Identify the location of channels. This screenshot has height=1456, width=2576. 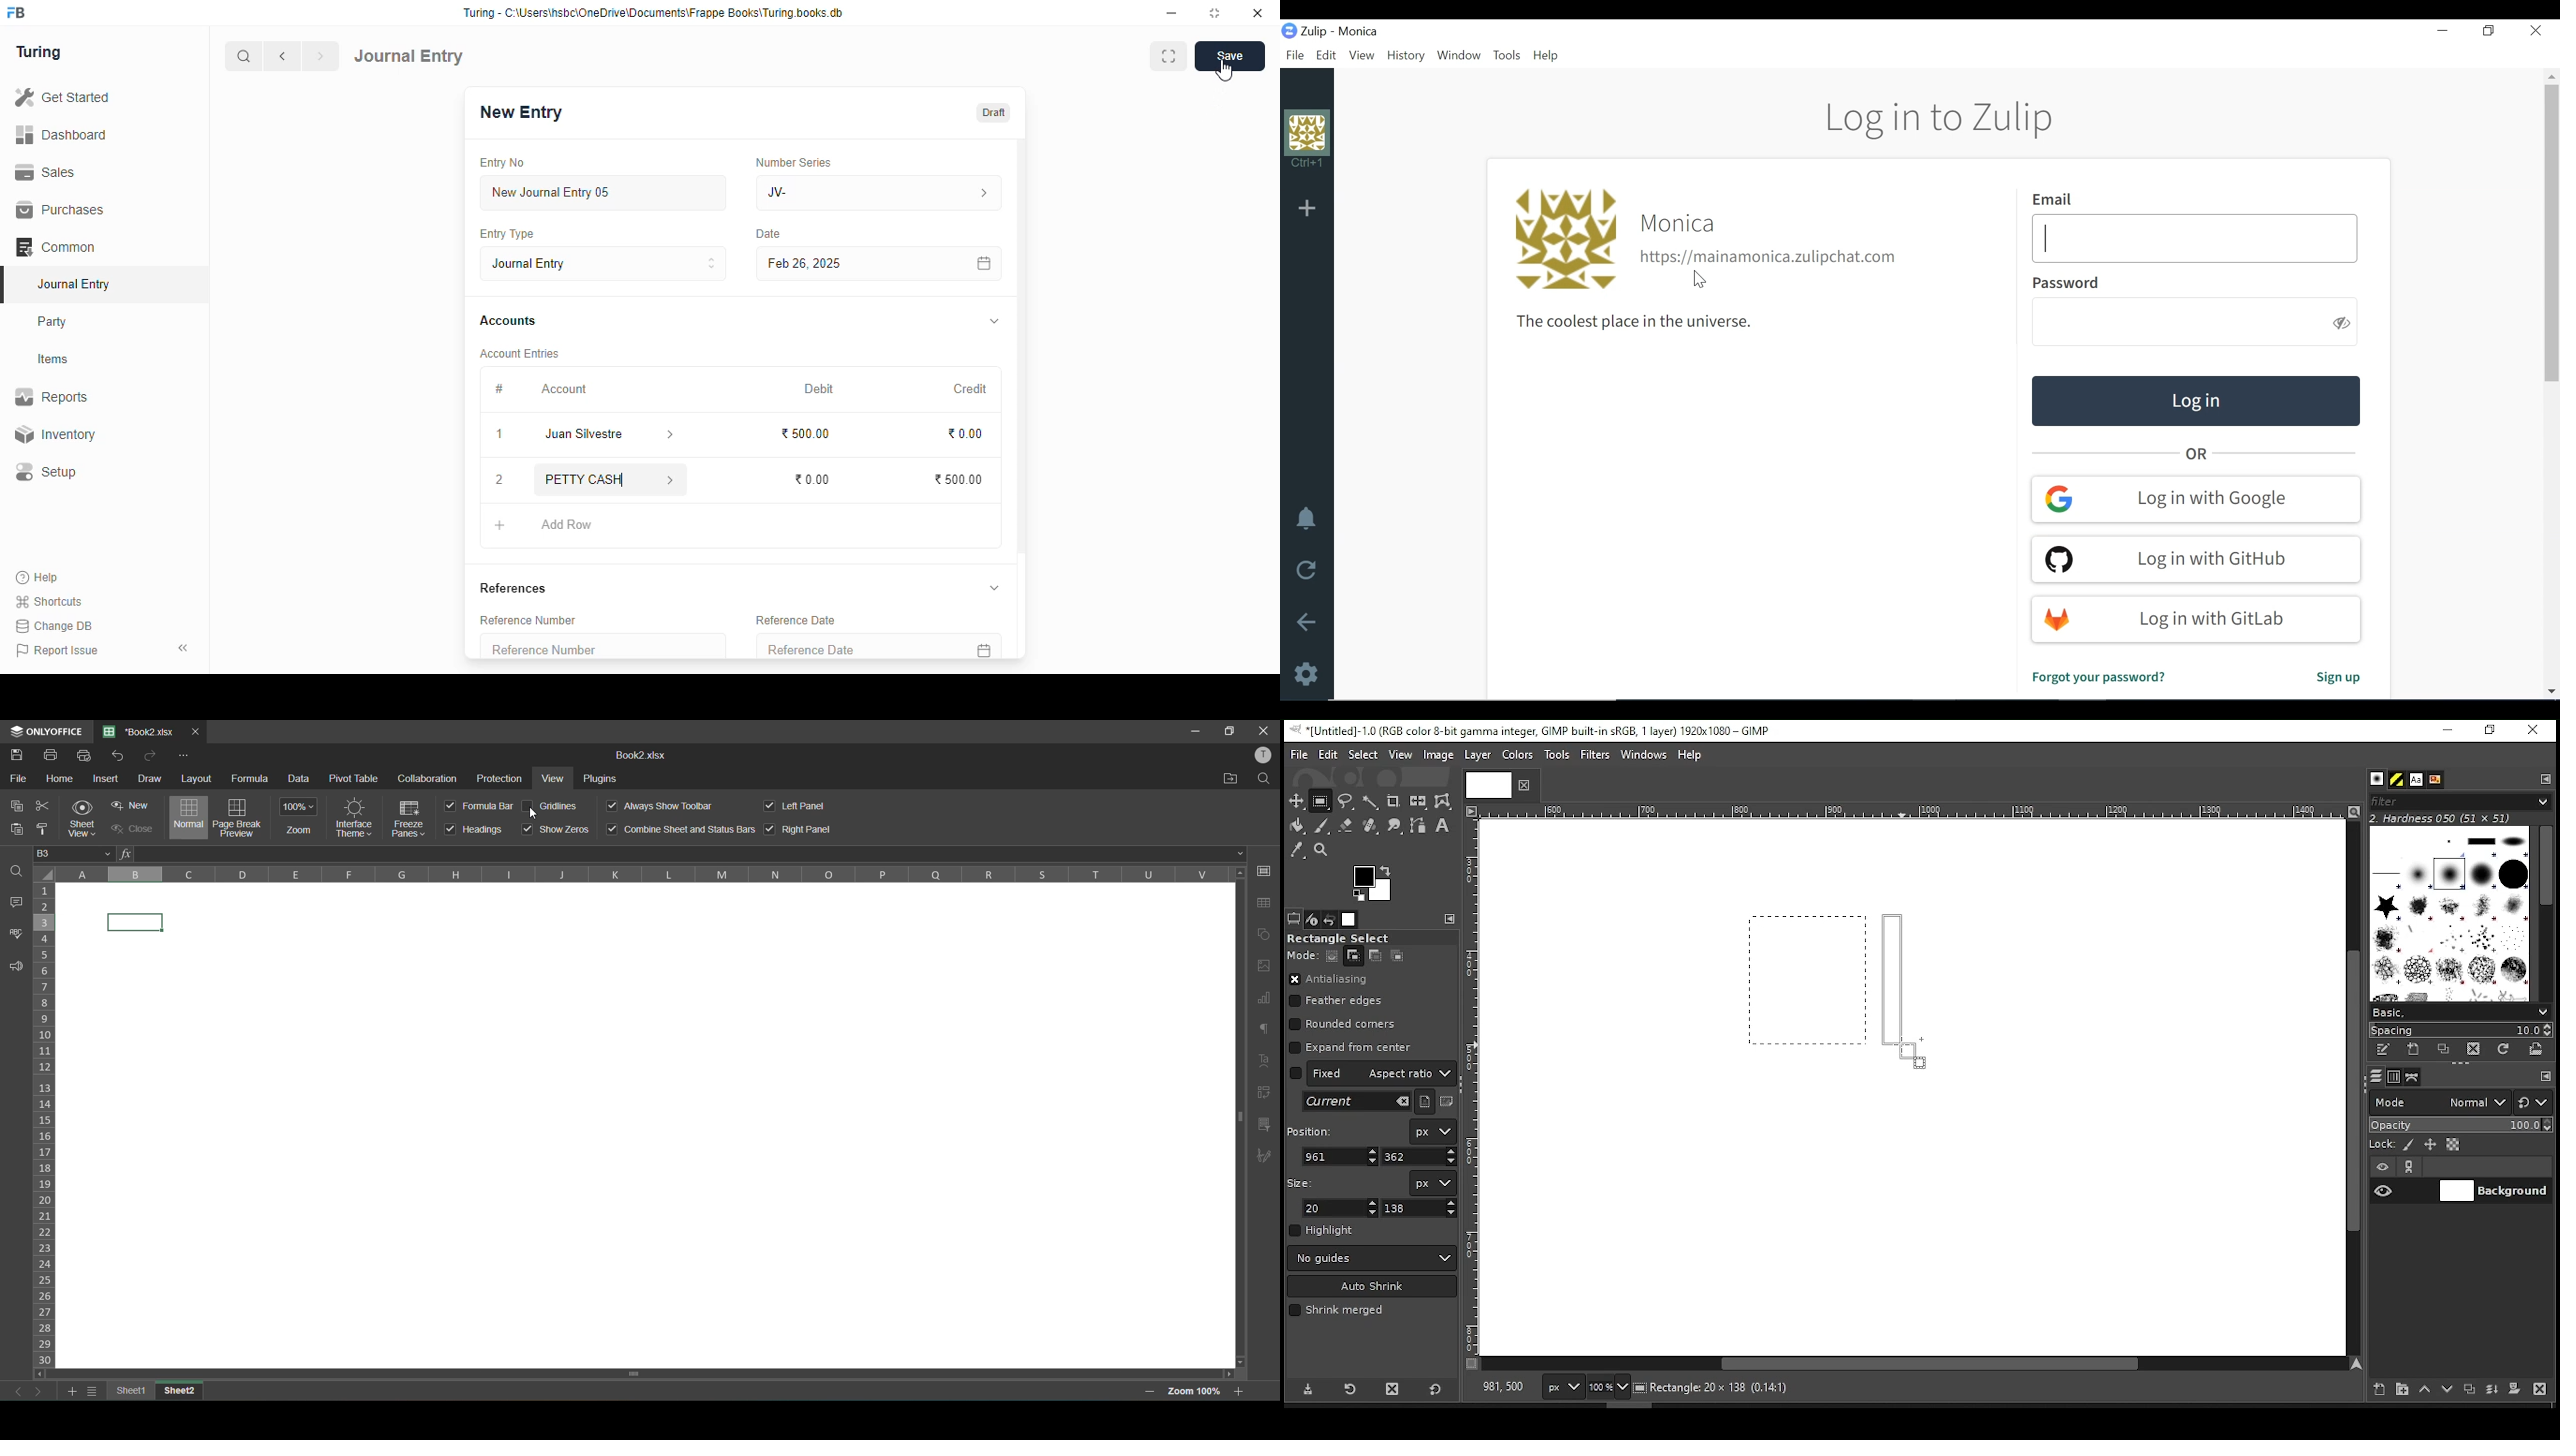
(2393, 1077).